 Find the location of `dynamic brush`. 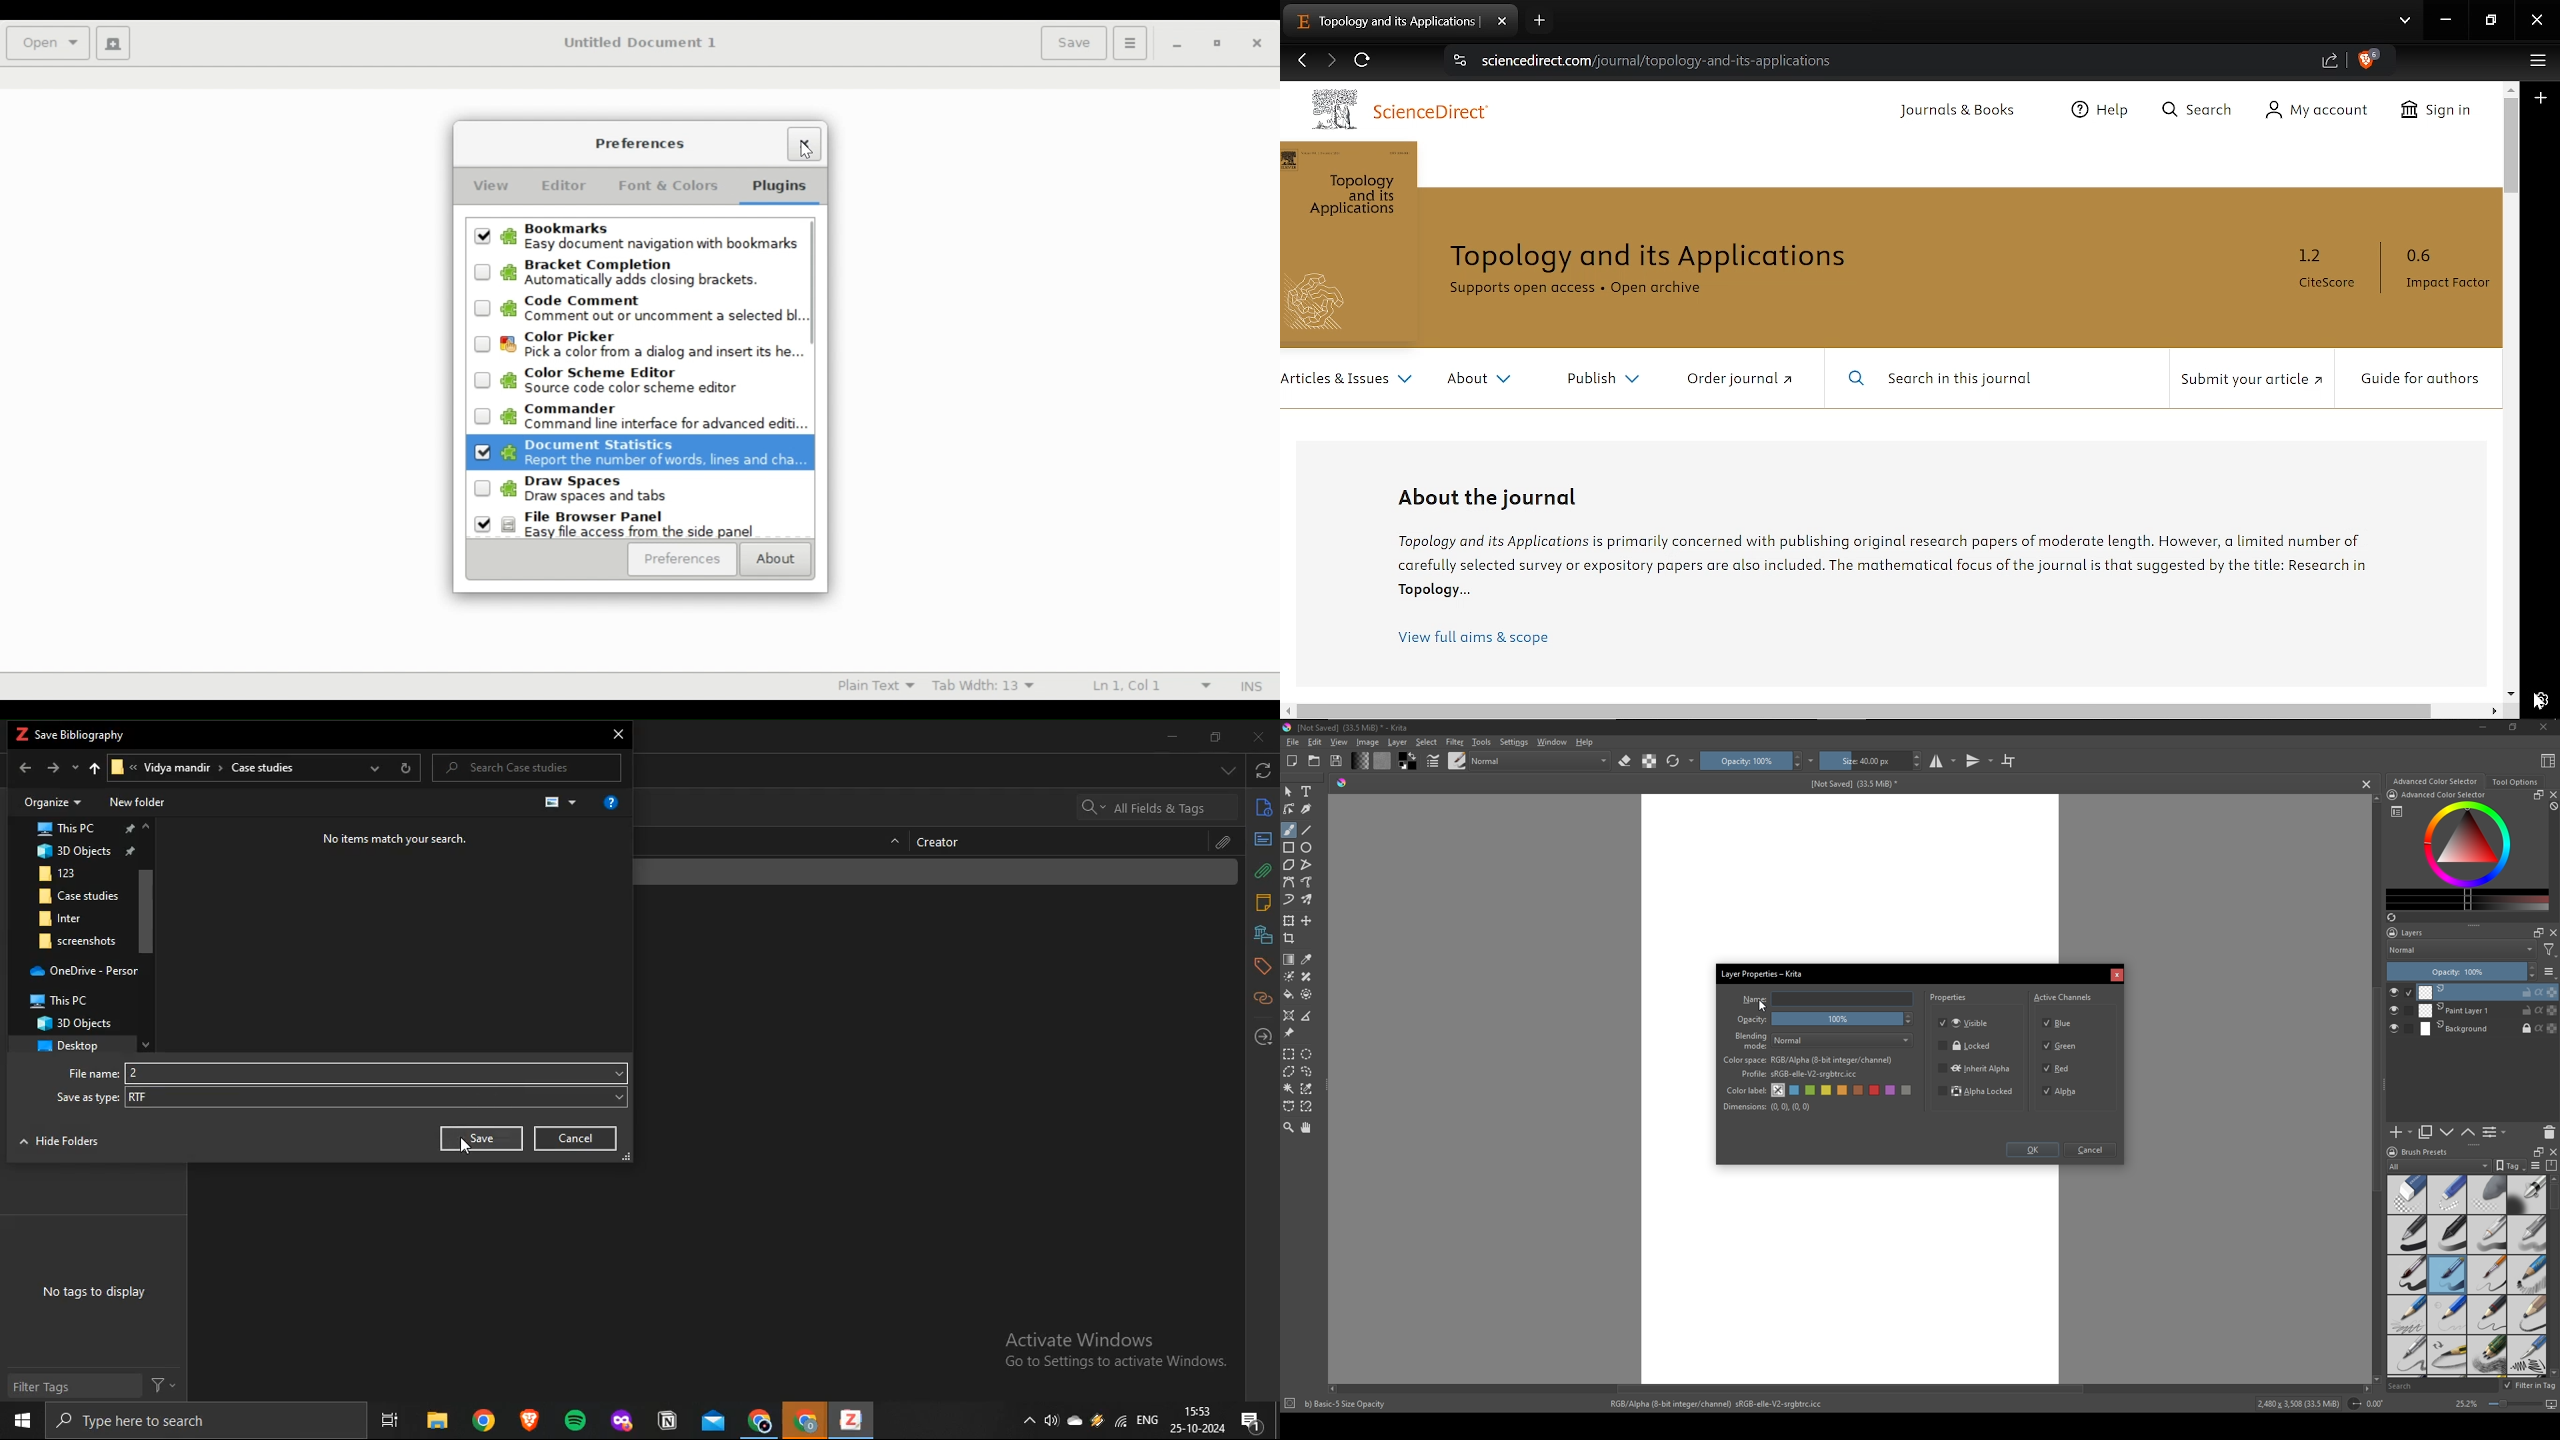

dynamic brush is located at coordinates (1289, 901).